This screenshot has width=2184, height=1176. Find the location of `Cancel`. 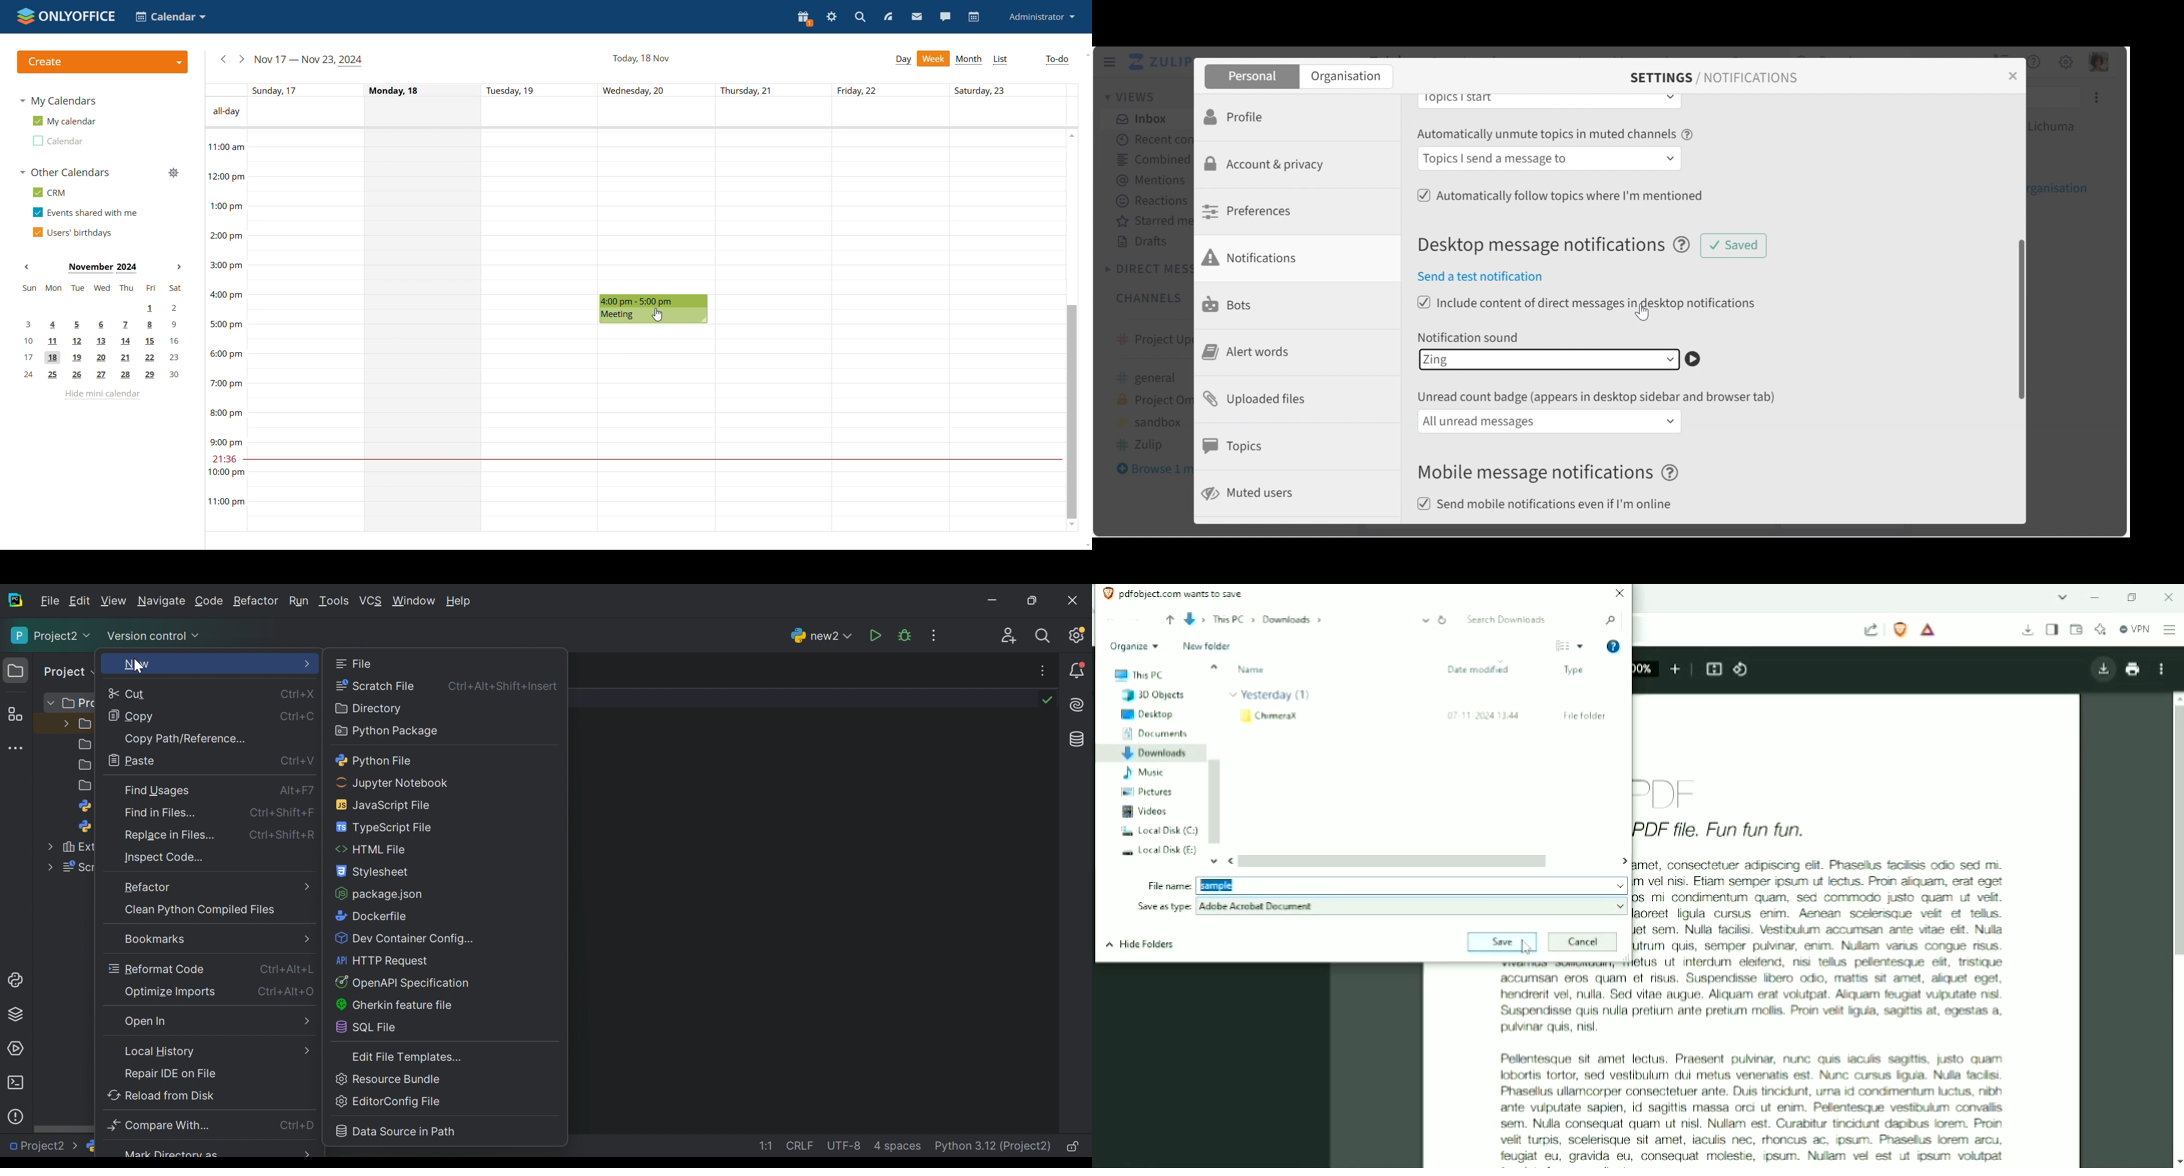

Cancel is located at coordinates (1583, 942).